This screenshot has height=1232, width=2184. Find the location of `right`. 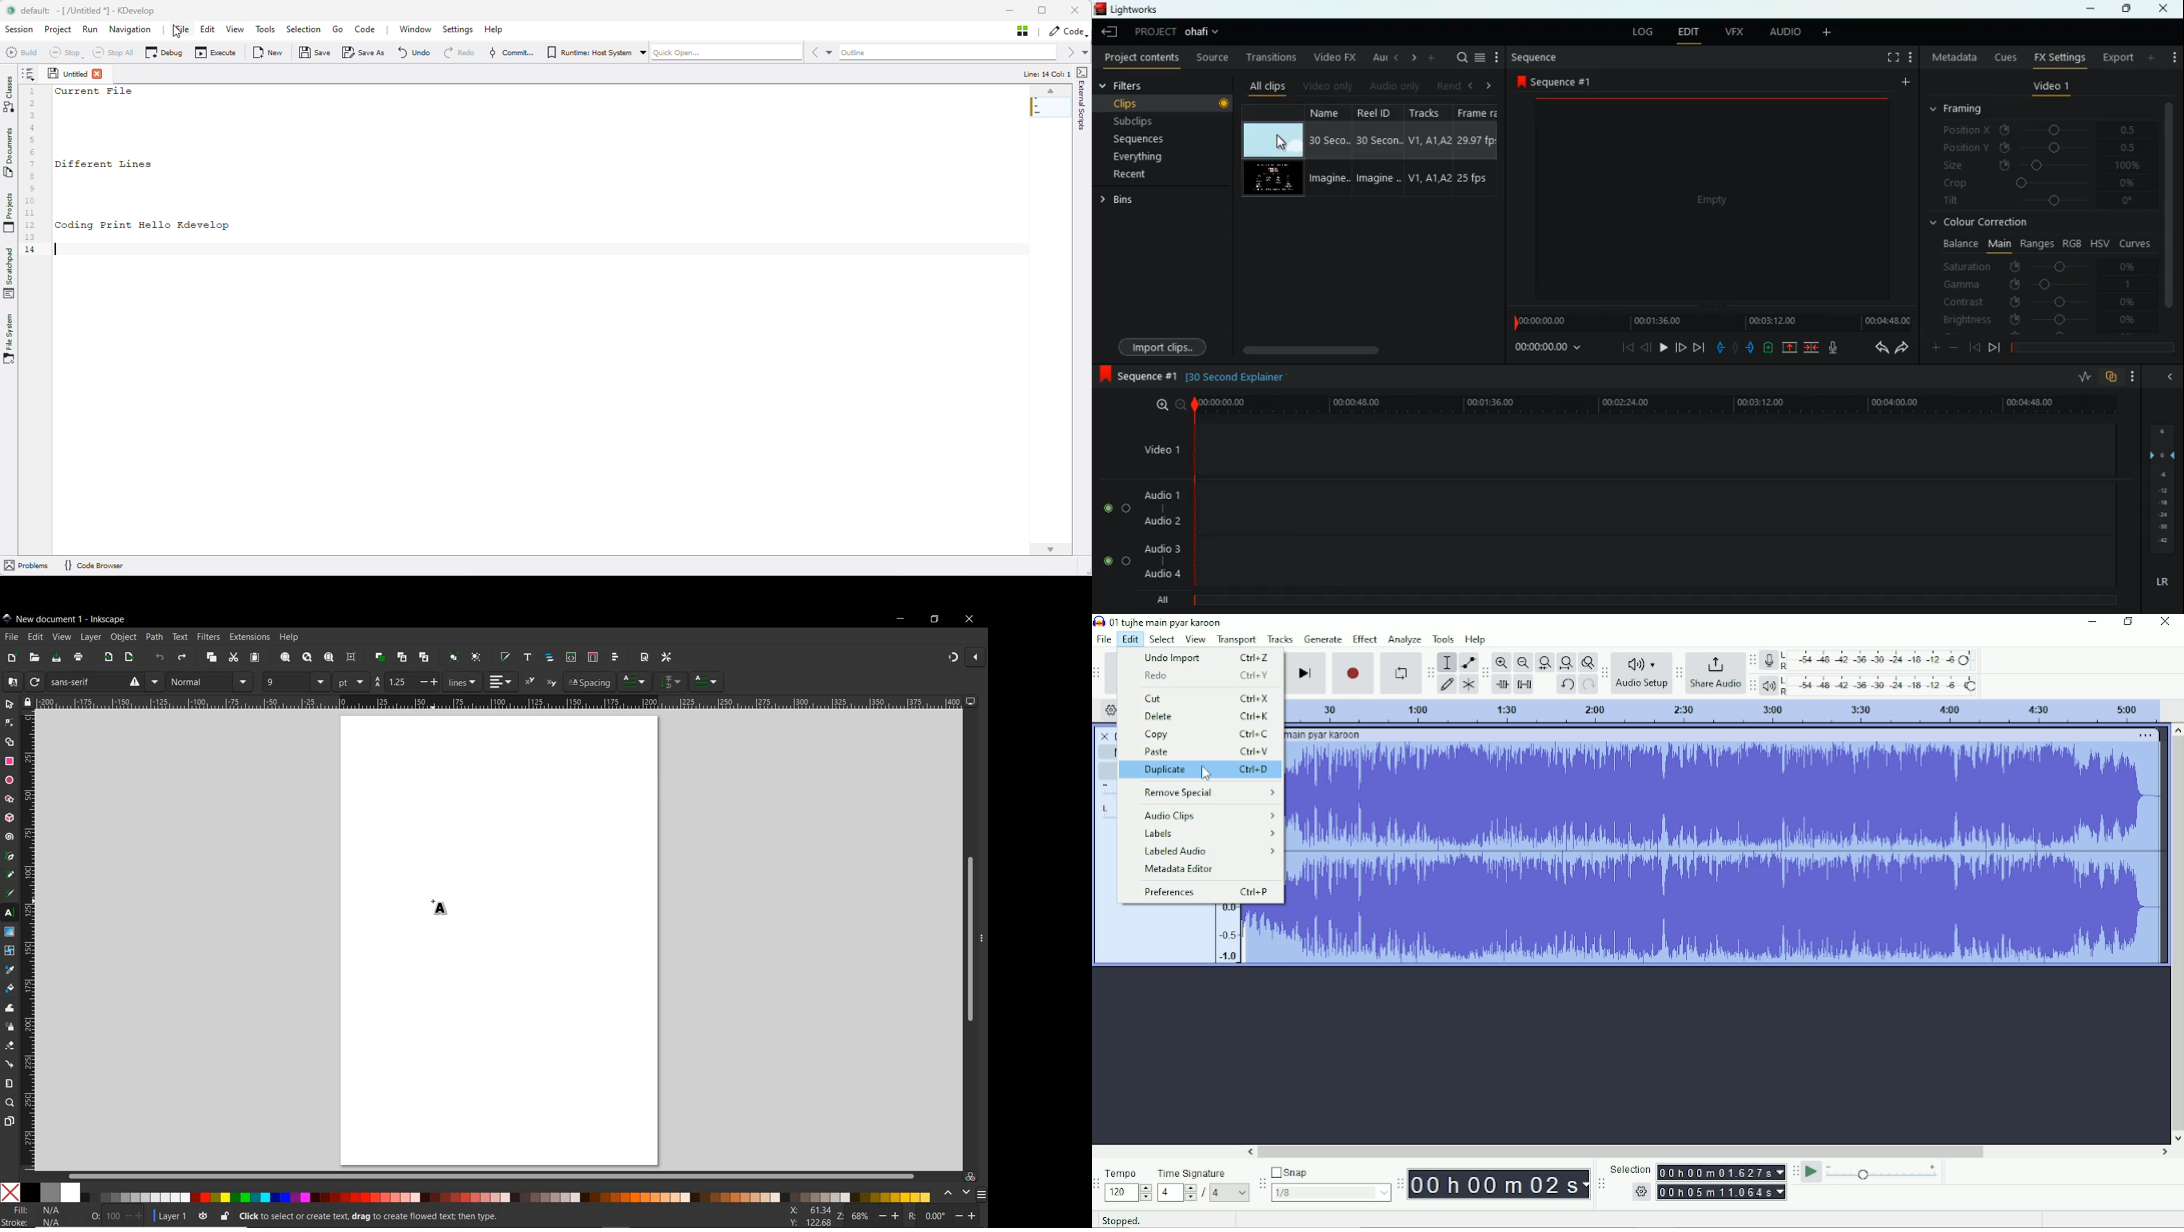

right is located at coordinates (1413, 57).